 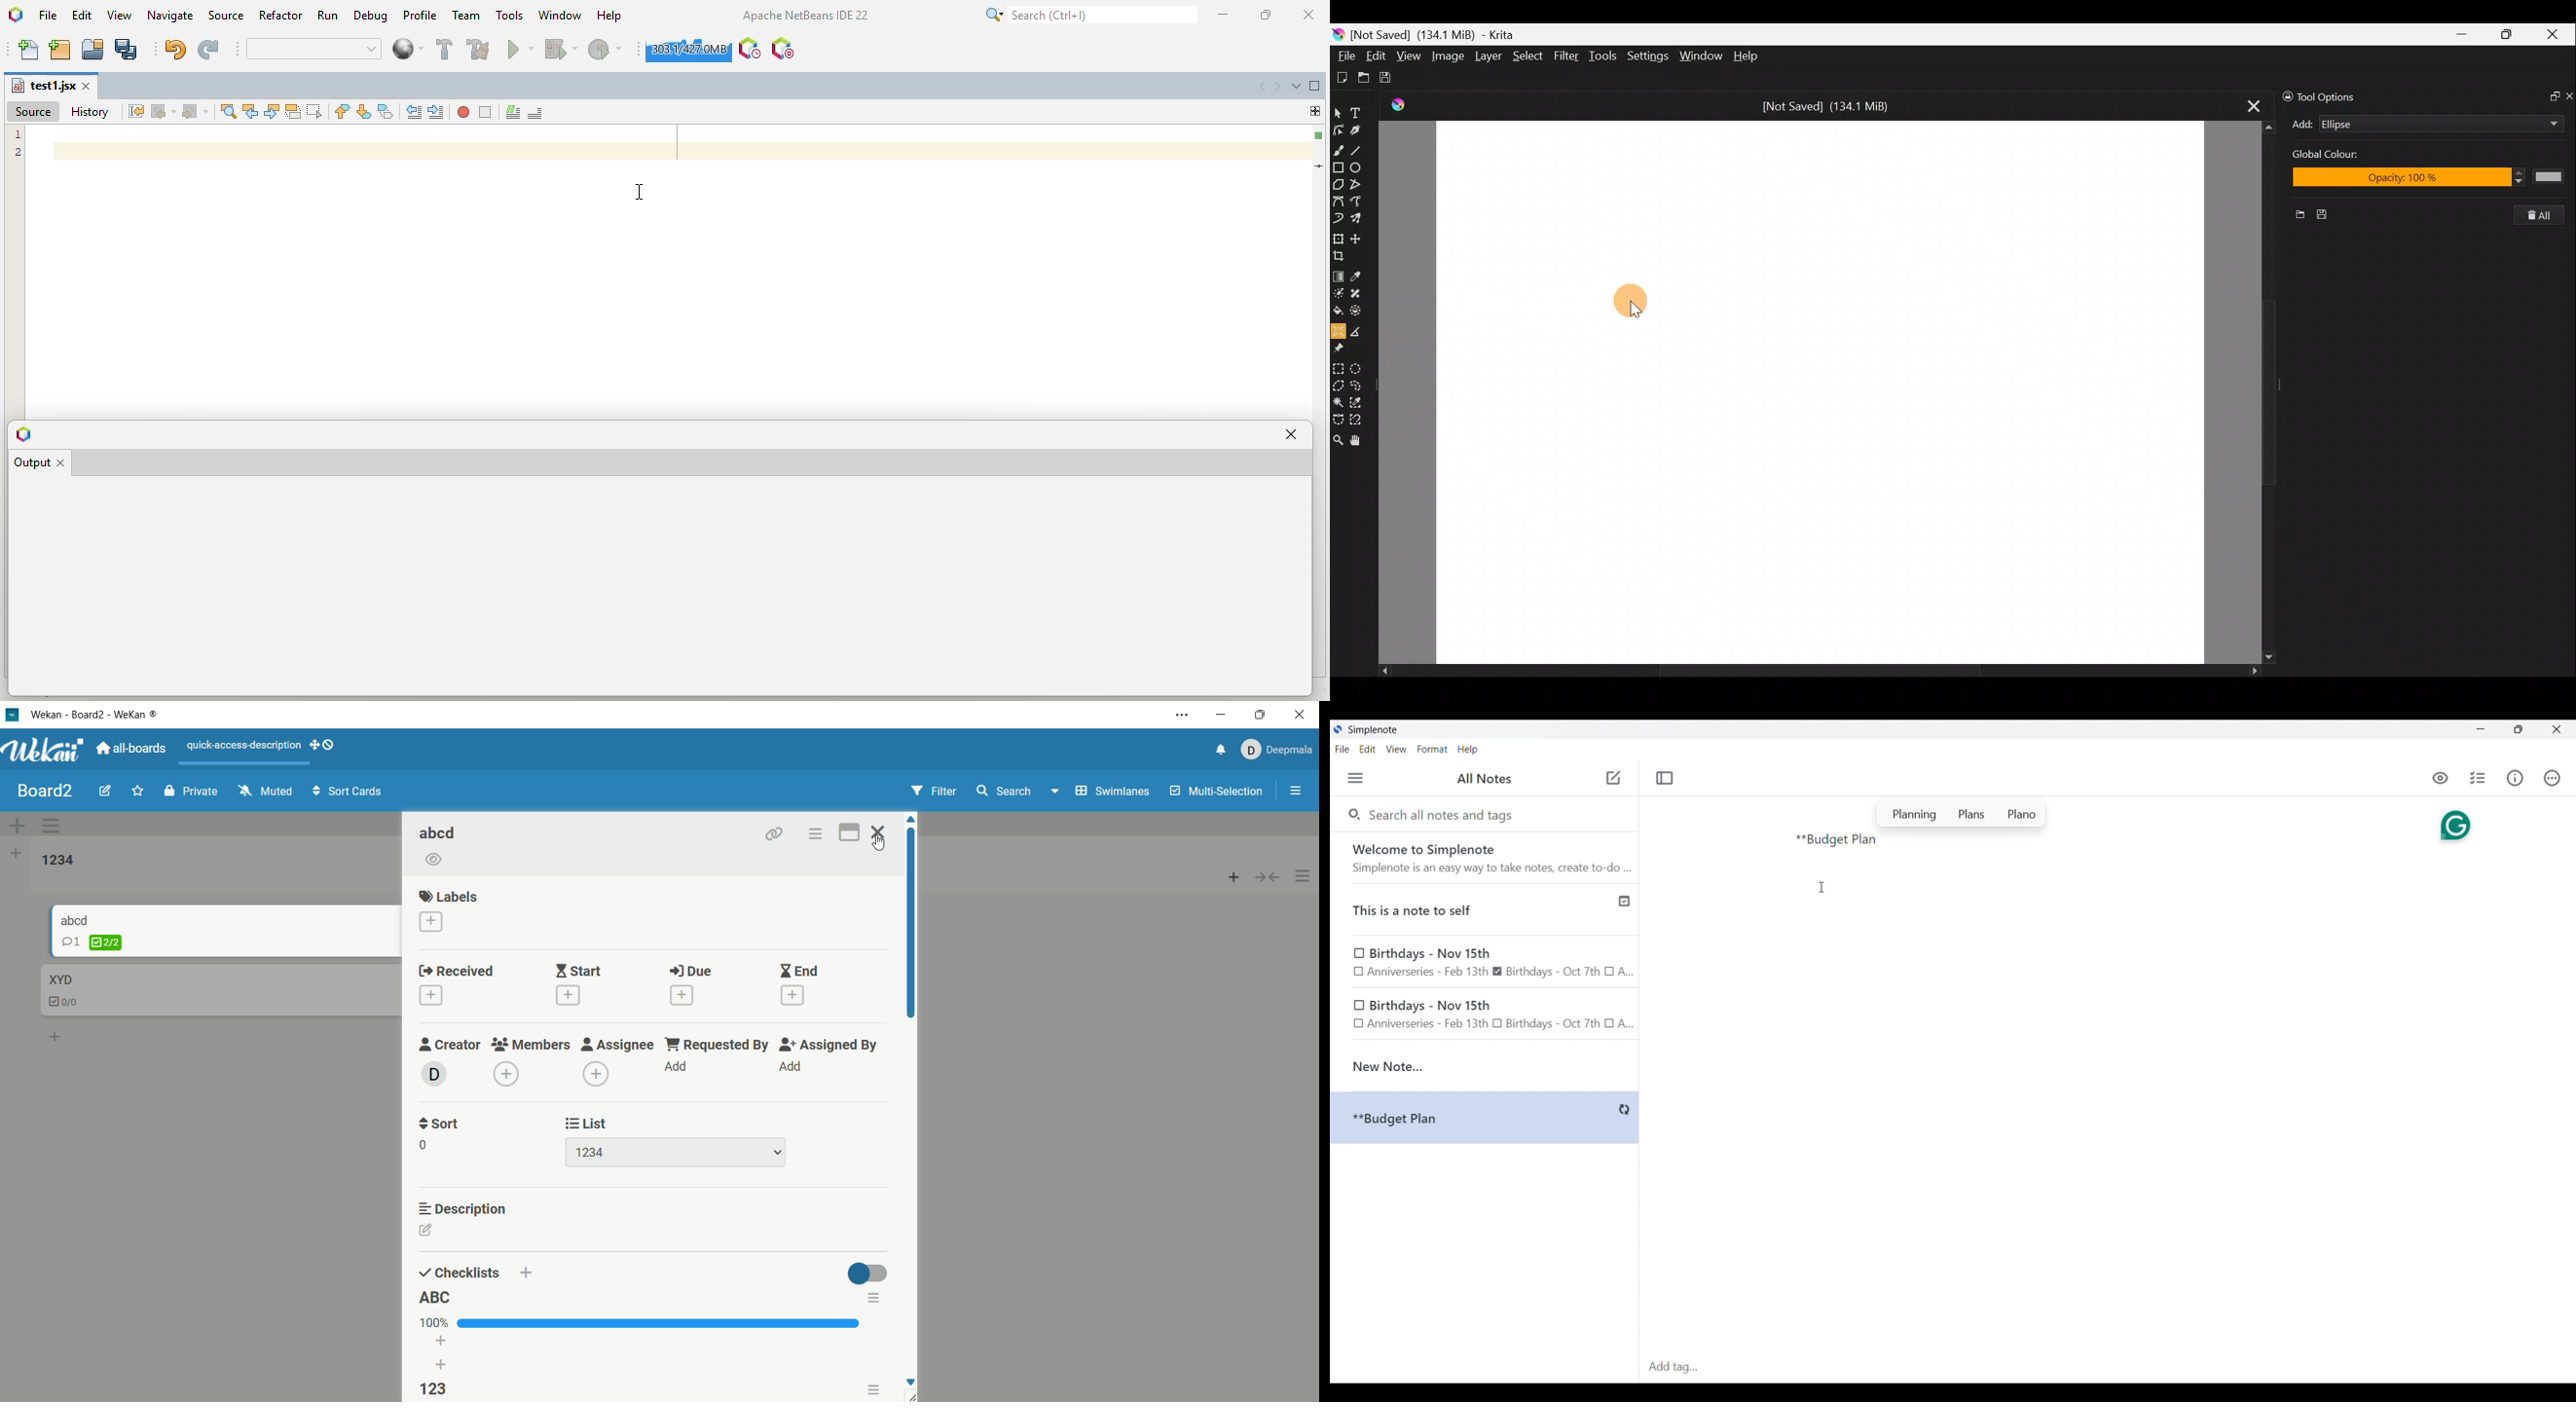 What do you see at coordinates (533, 1272) in the screenshot?
I see `add` at bounding box center [533, 1272].